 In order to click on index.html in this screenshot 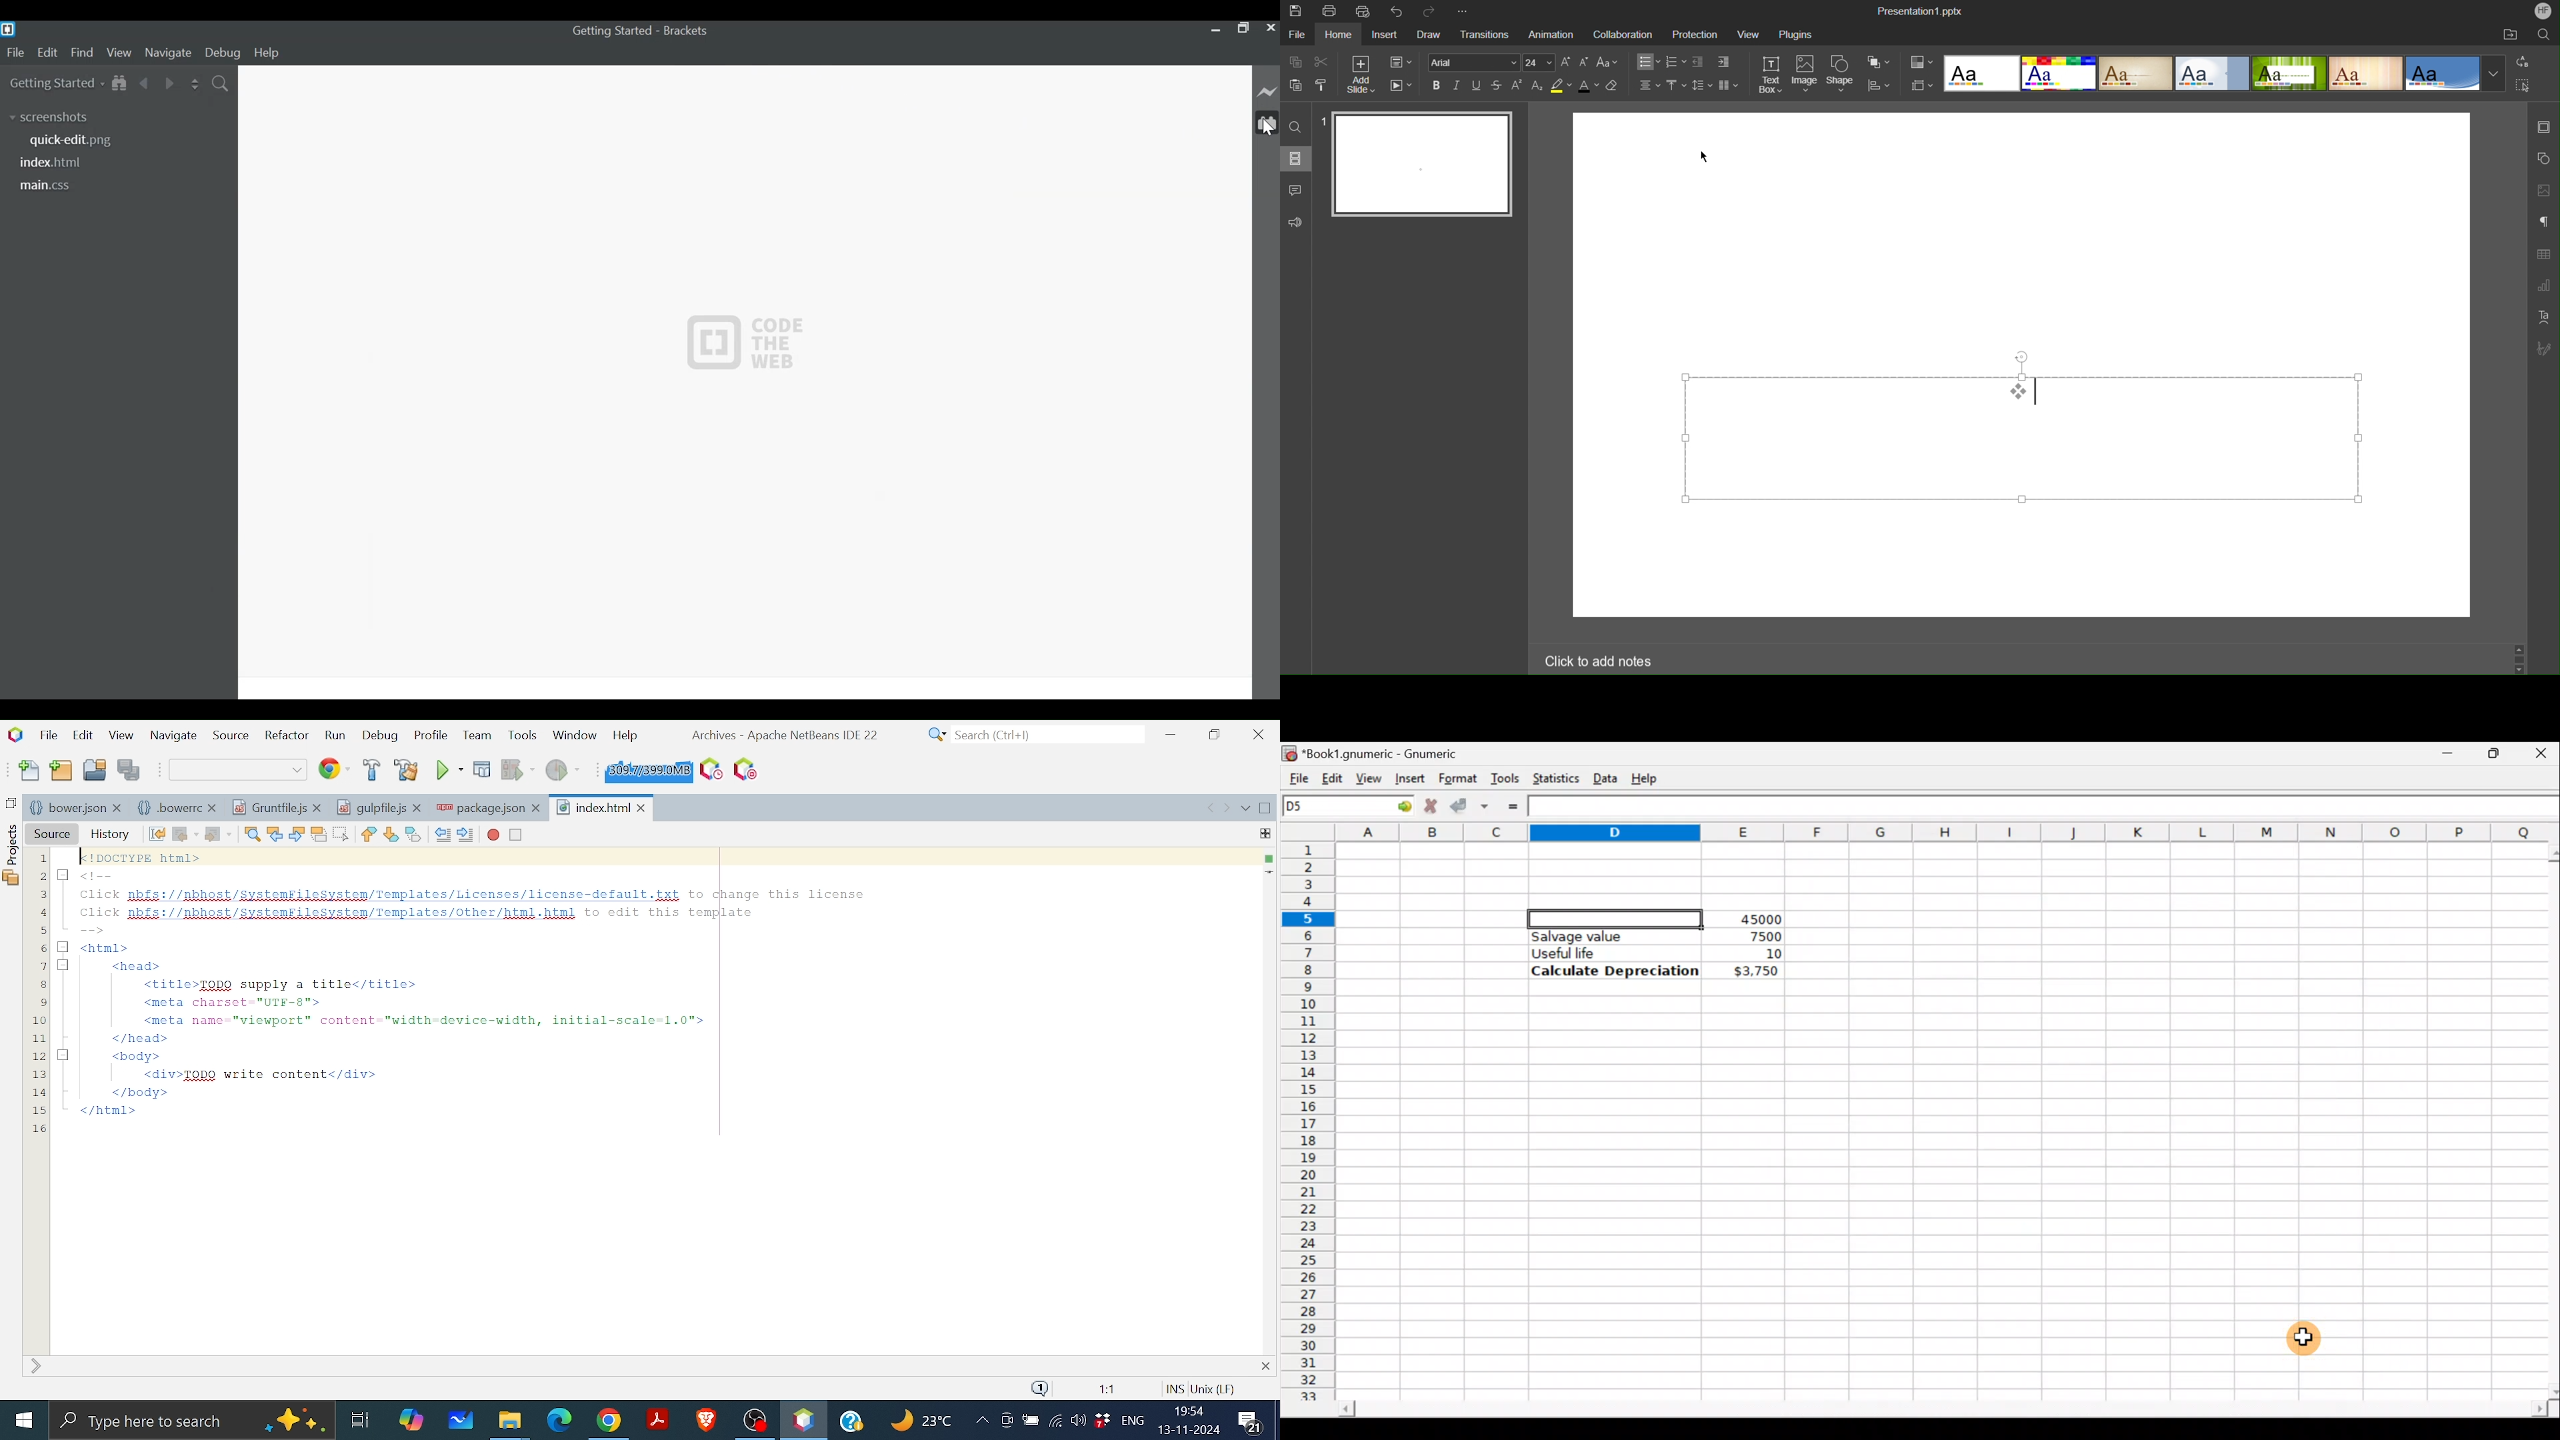, I will do `click(53, 161)`.